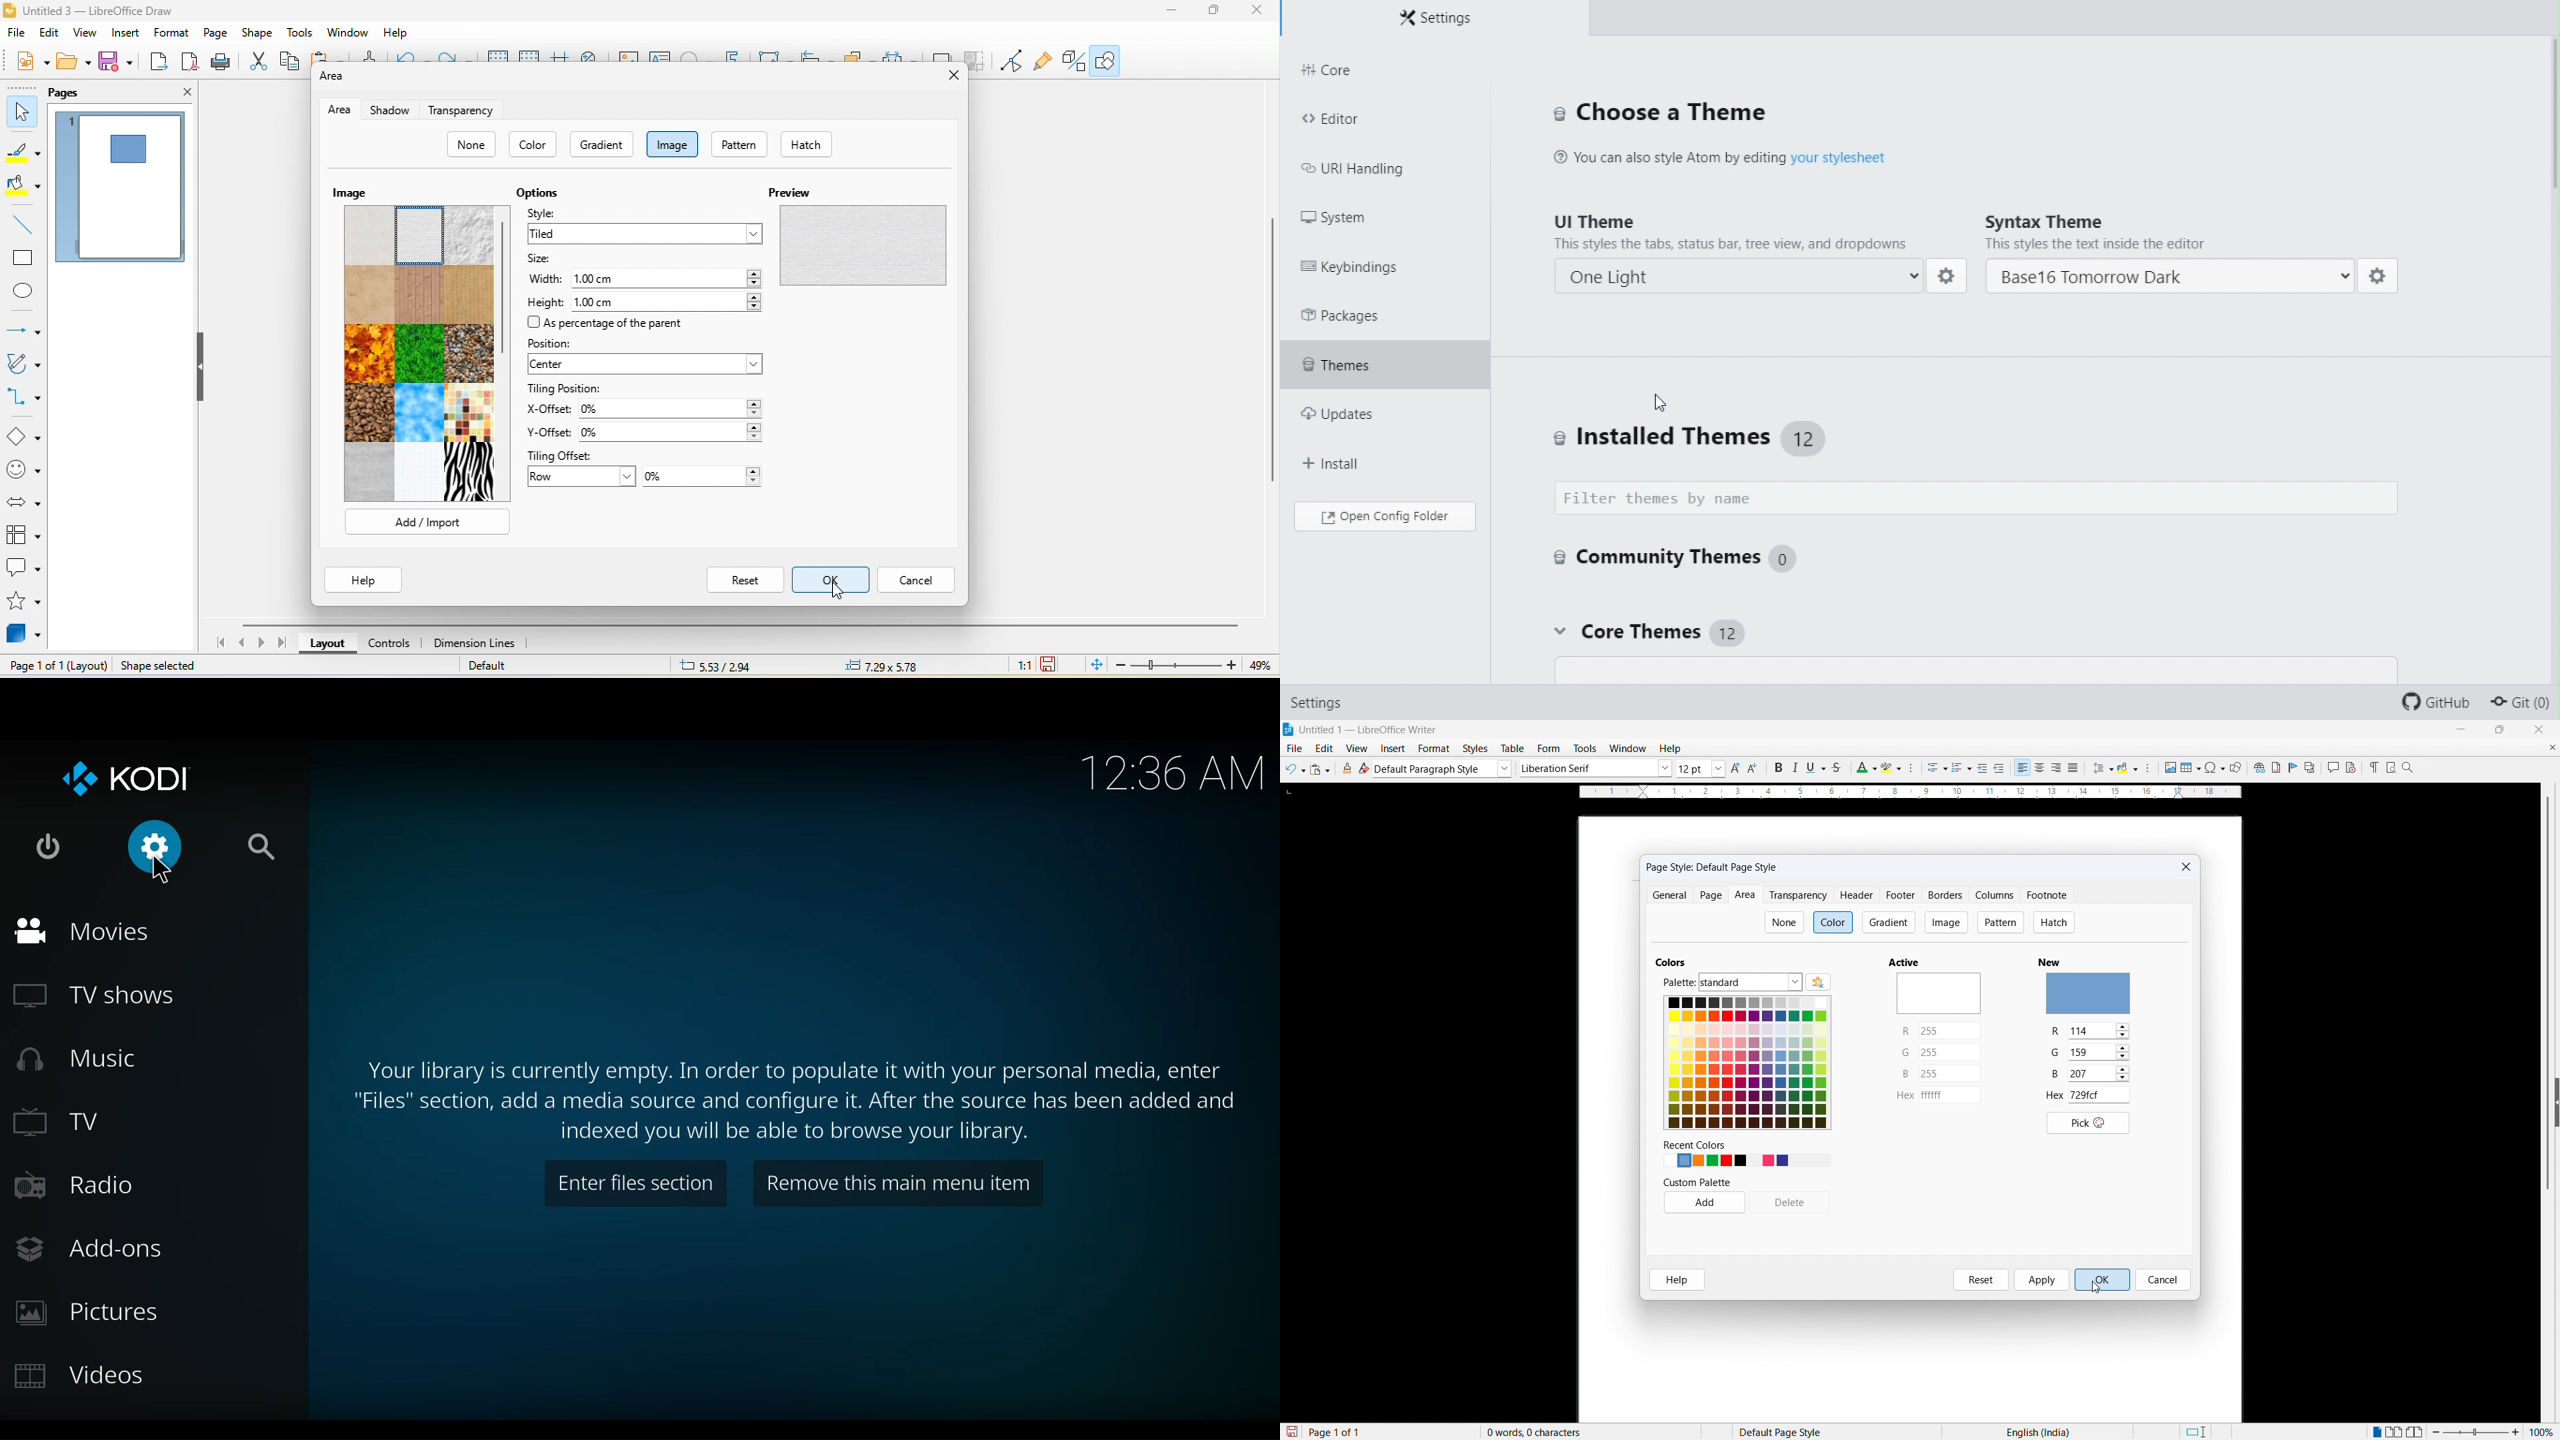 The width and height of the screenshot is (2576, 1456). What do you see at coordinates (369, 294) in the screenshot?
I see `texture 4` at bounding box center [369, 294].